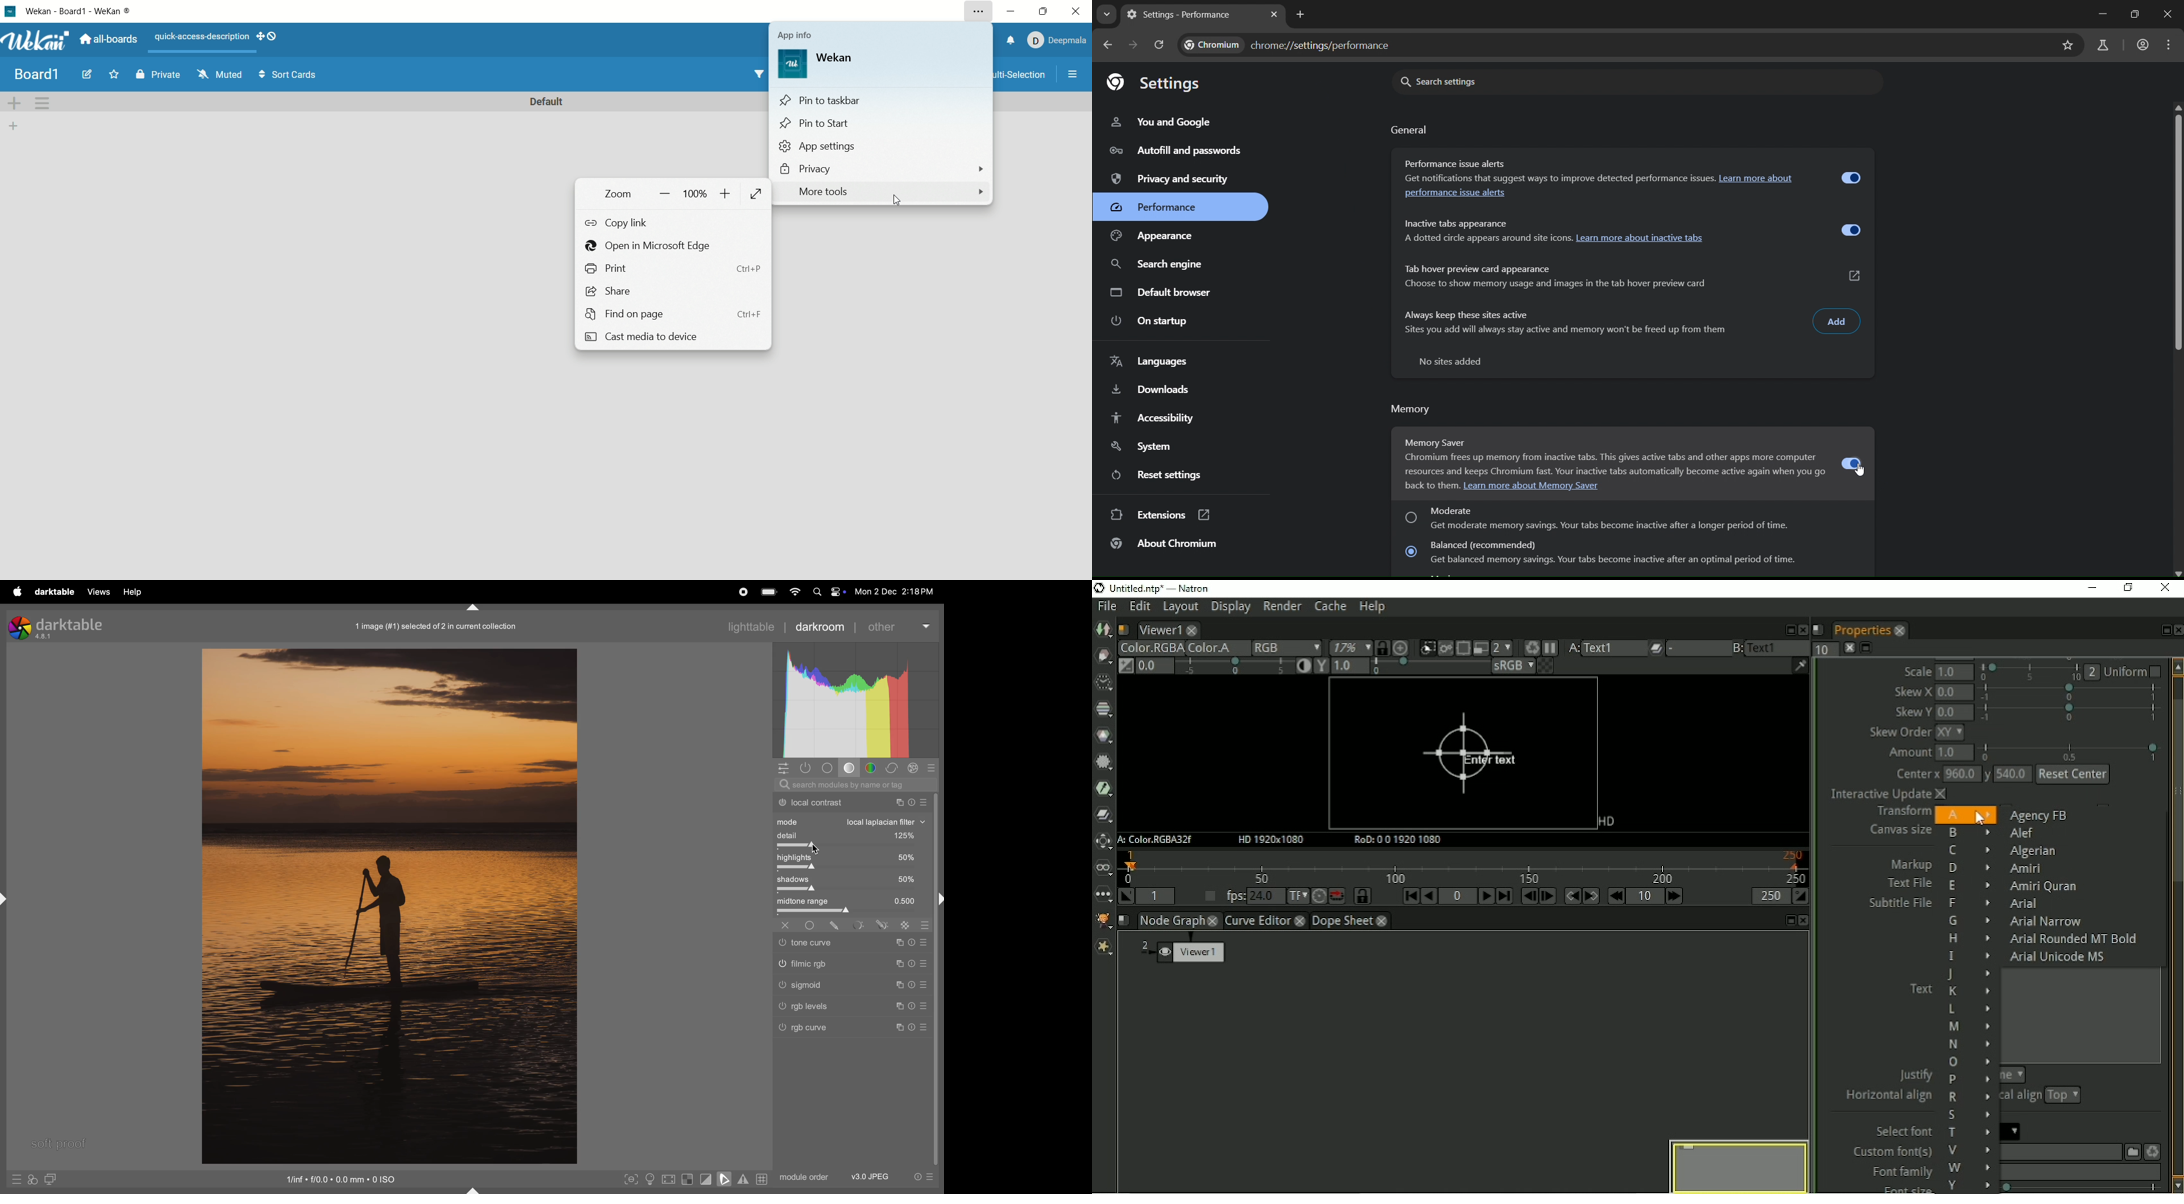 This screenshot has height=1204, width=2184. Describe the element at coordinates (388, 908) in the screenshot. I see `image` at that location.